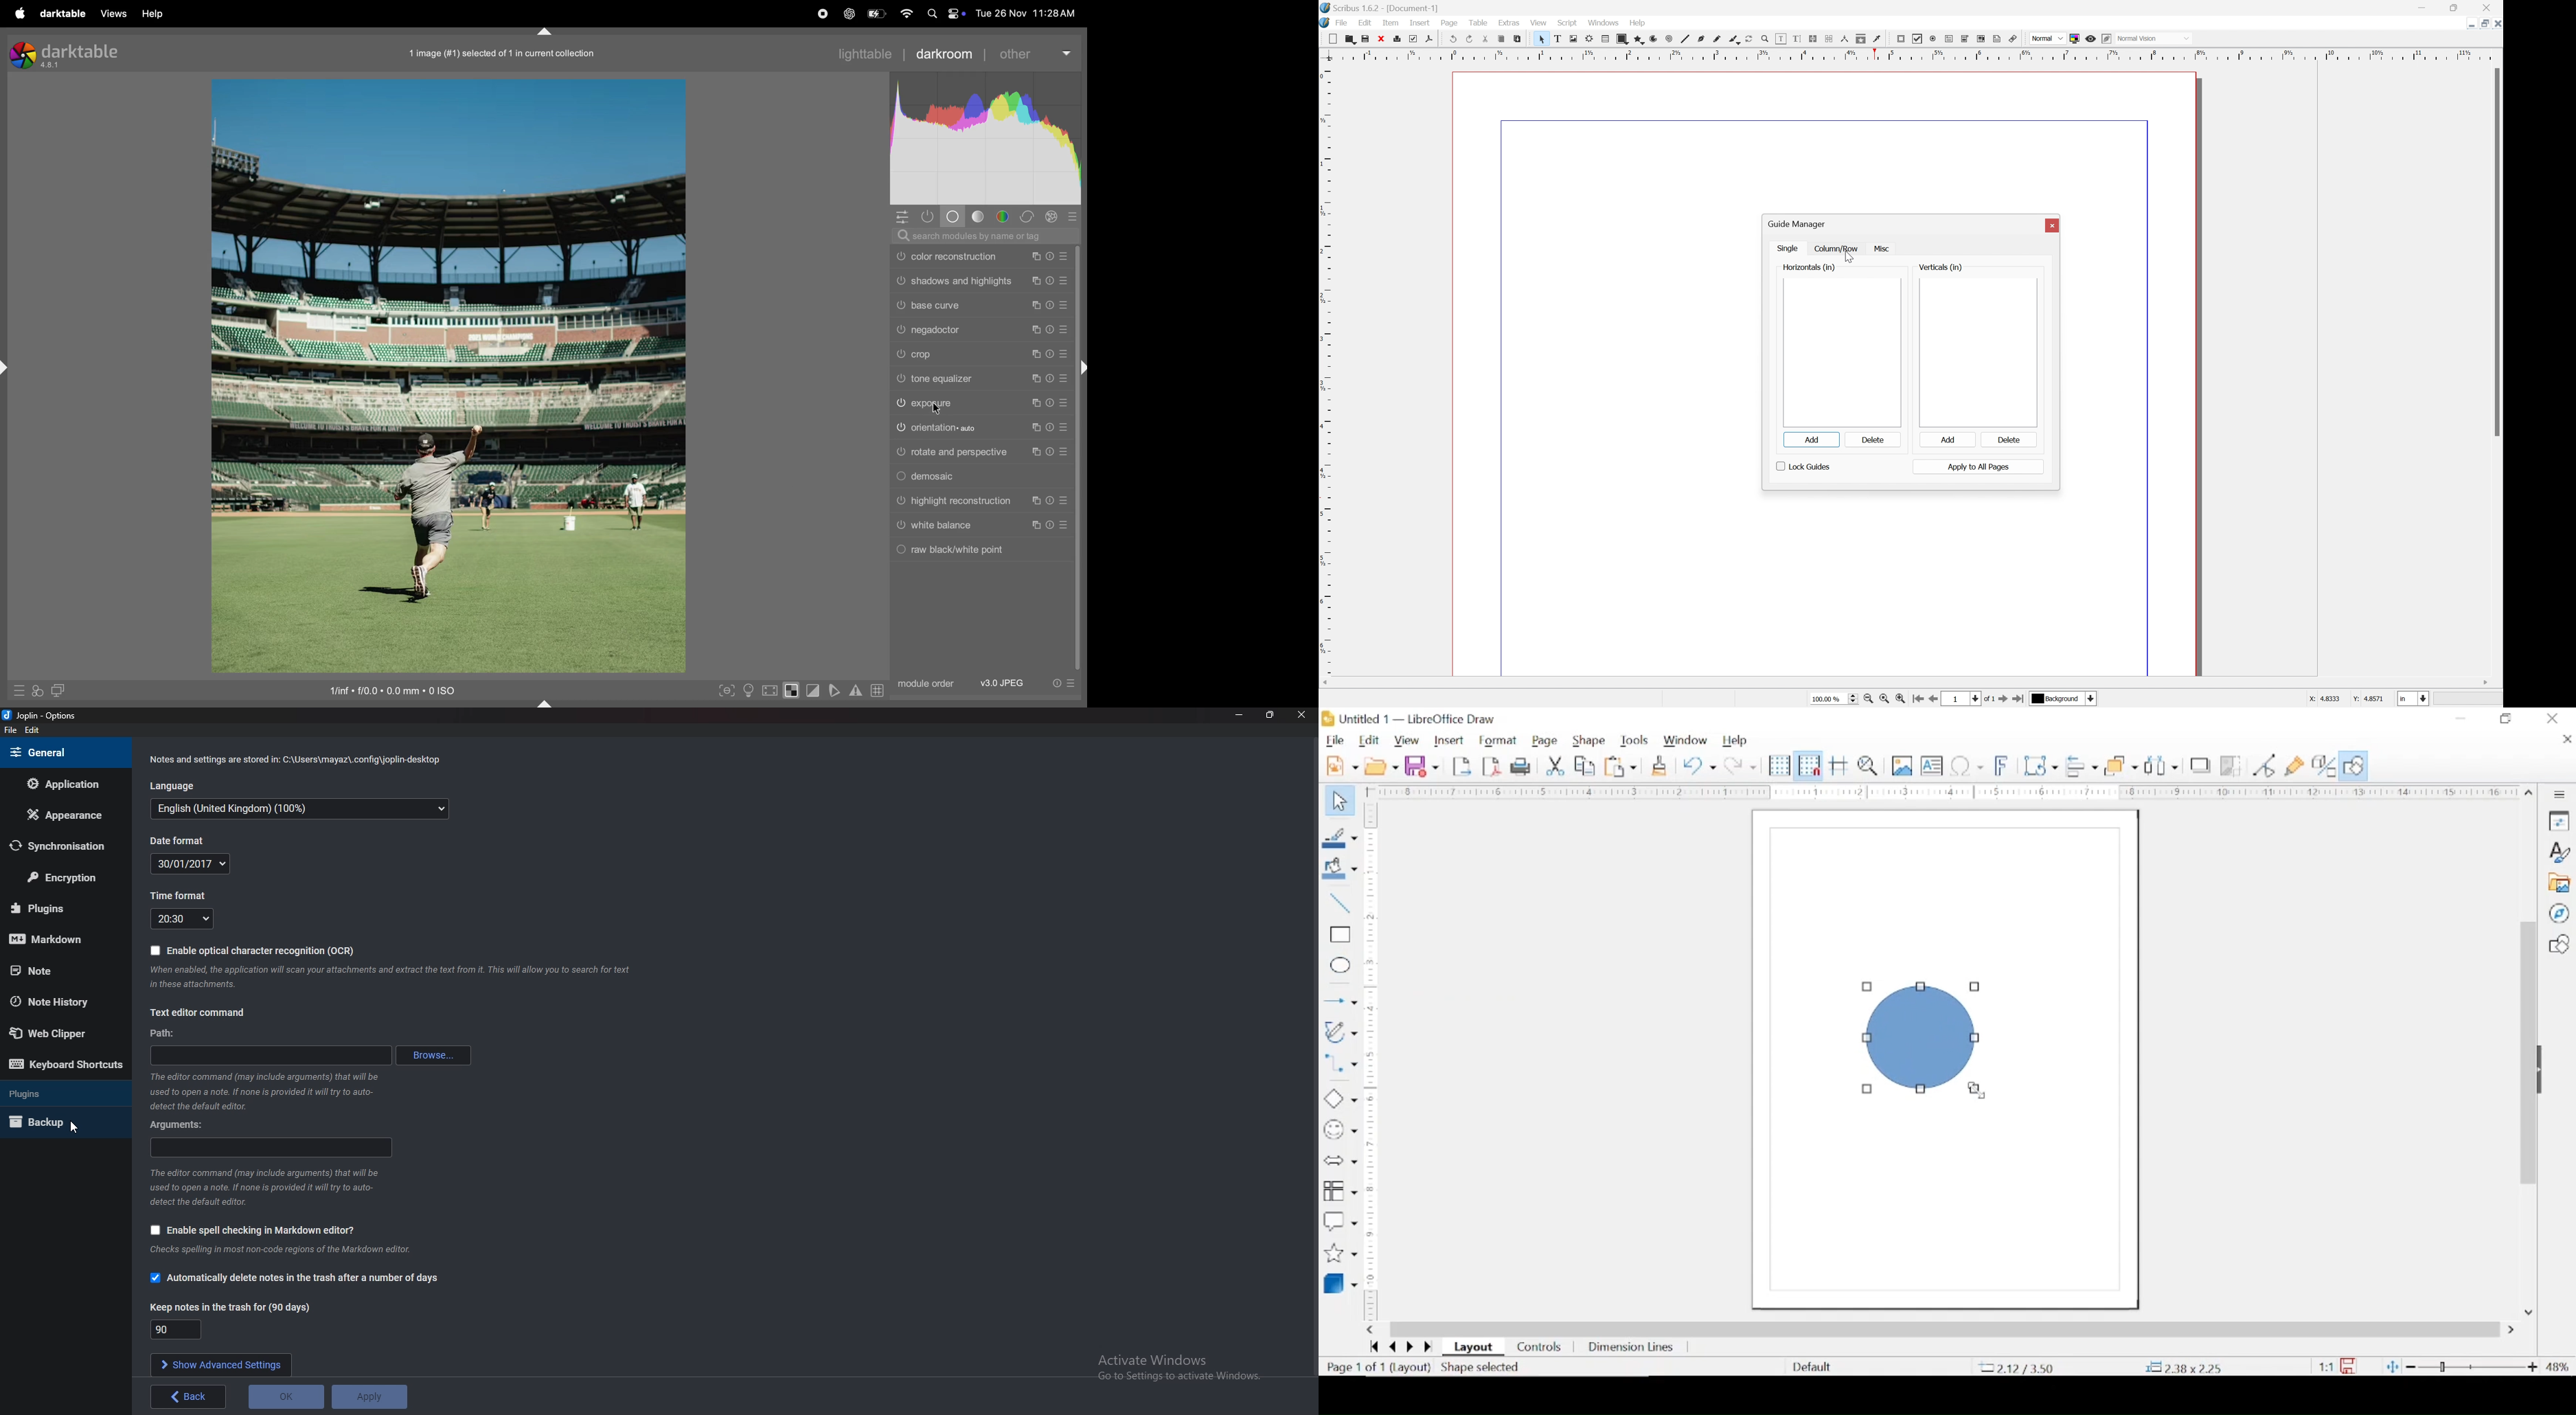 The image size is (2576, 1428). Describe the element at coordinates (2560, 852) in the screenshot. I see `styles` at that location.